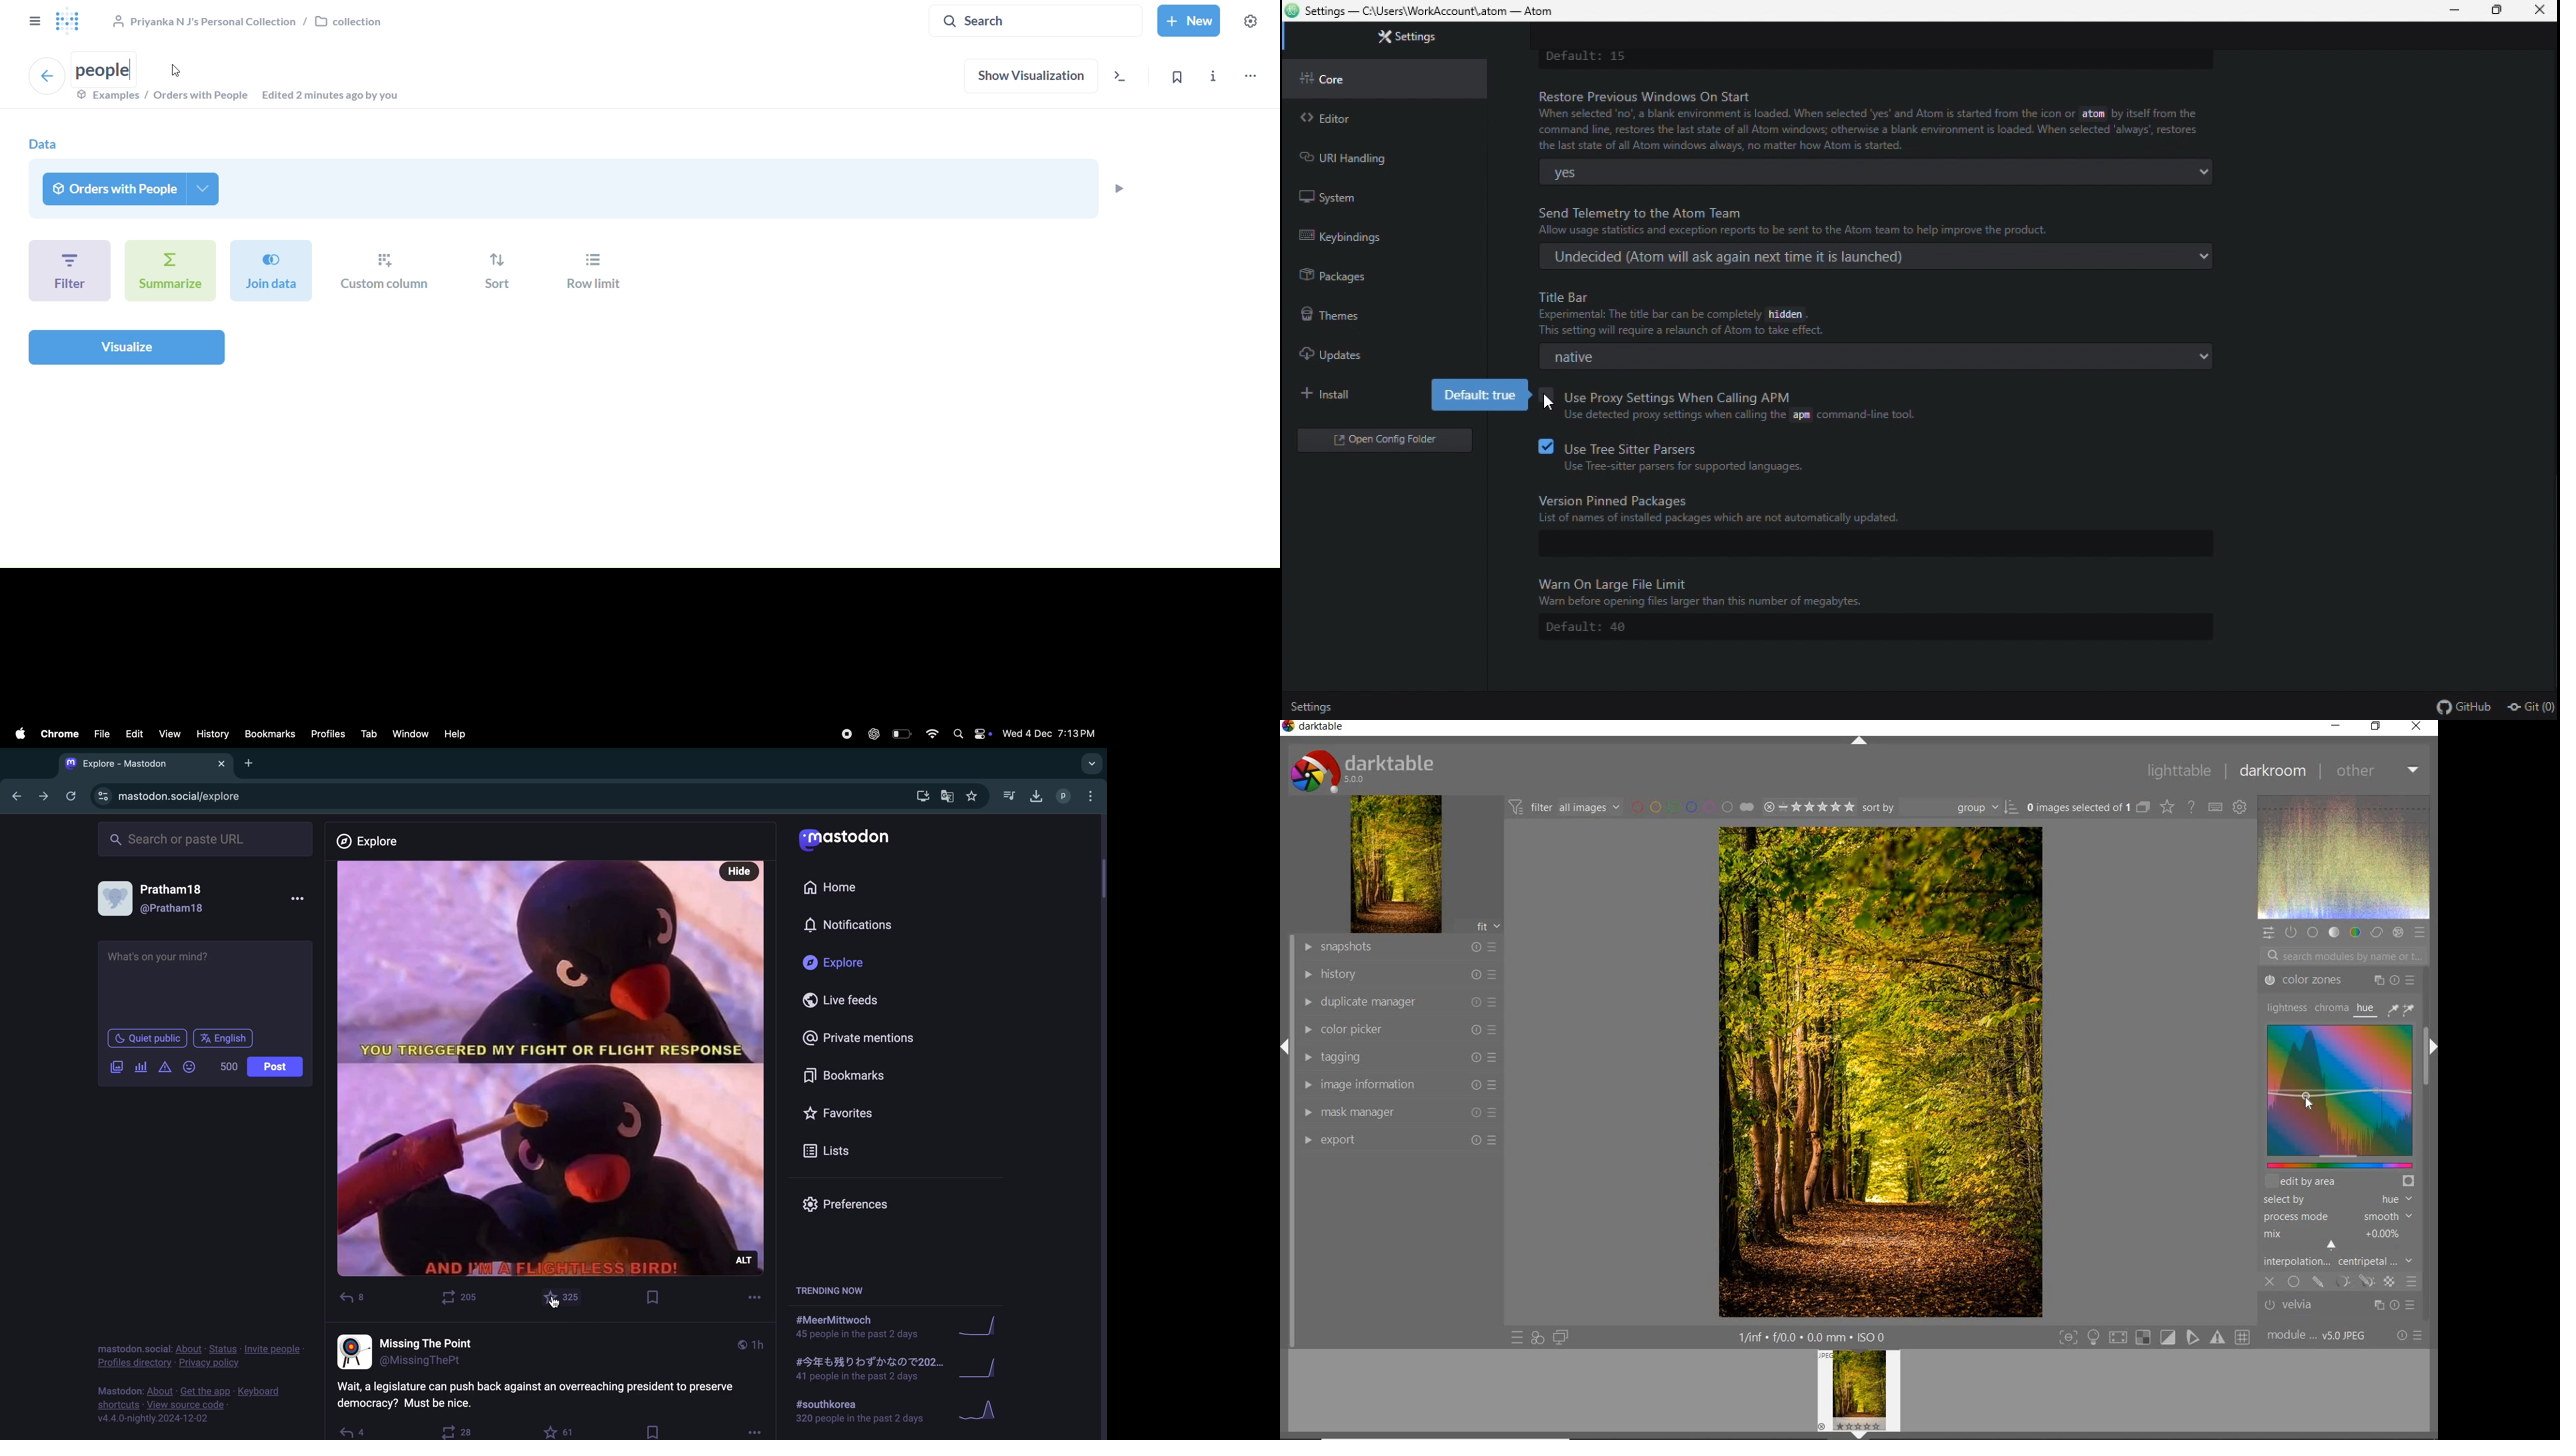 Image resolution: width=2576 pixels, height=1456 pixels. I want to click on ENABLE FOR ONLINE HELP, so click(2191, 807).